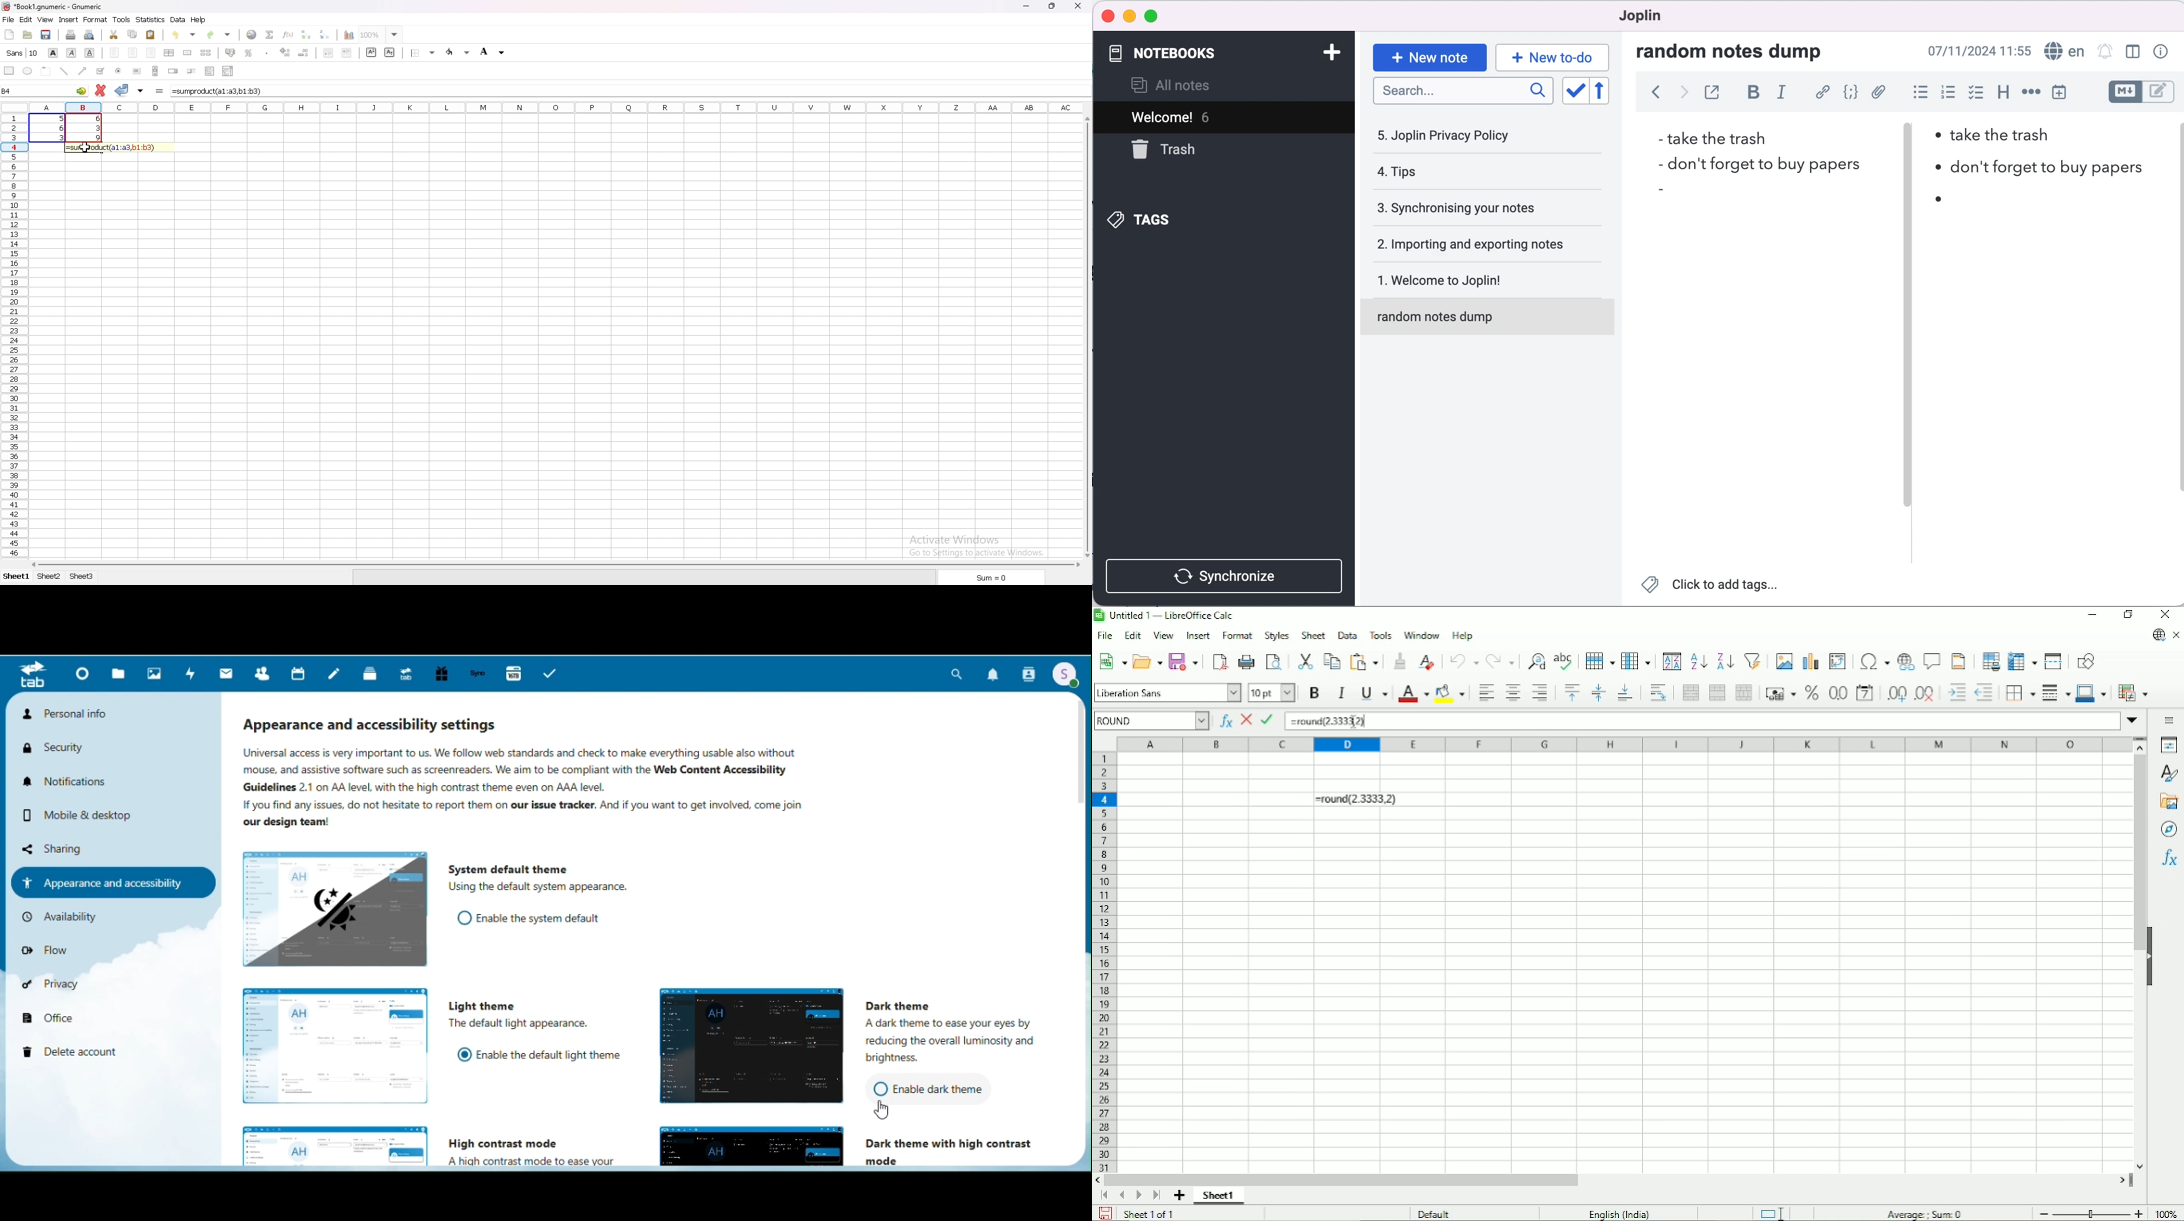 The height and width of the screenshot is (1232, 2184). What do you see at coordinates (1326, 54) in the screenshot?
I see `add notebook` at bounding box center [1326, 54].